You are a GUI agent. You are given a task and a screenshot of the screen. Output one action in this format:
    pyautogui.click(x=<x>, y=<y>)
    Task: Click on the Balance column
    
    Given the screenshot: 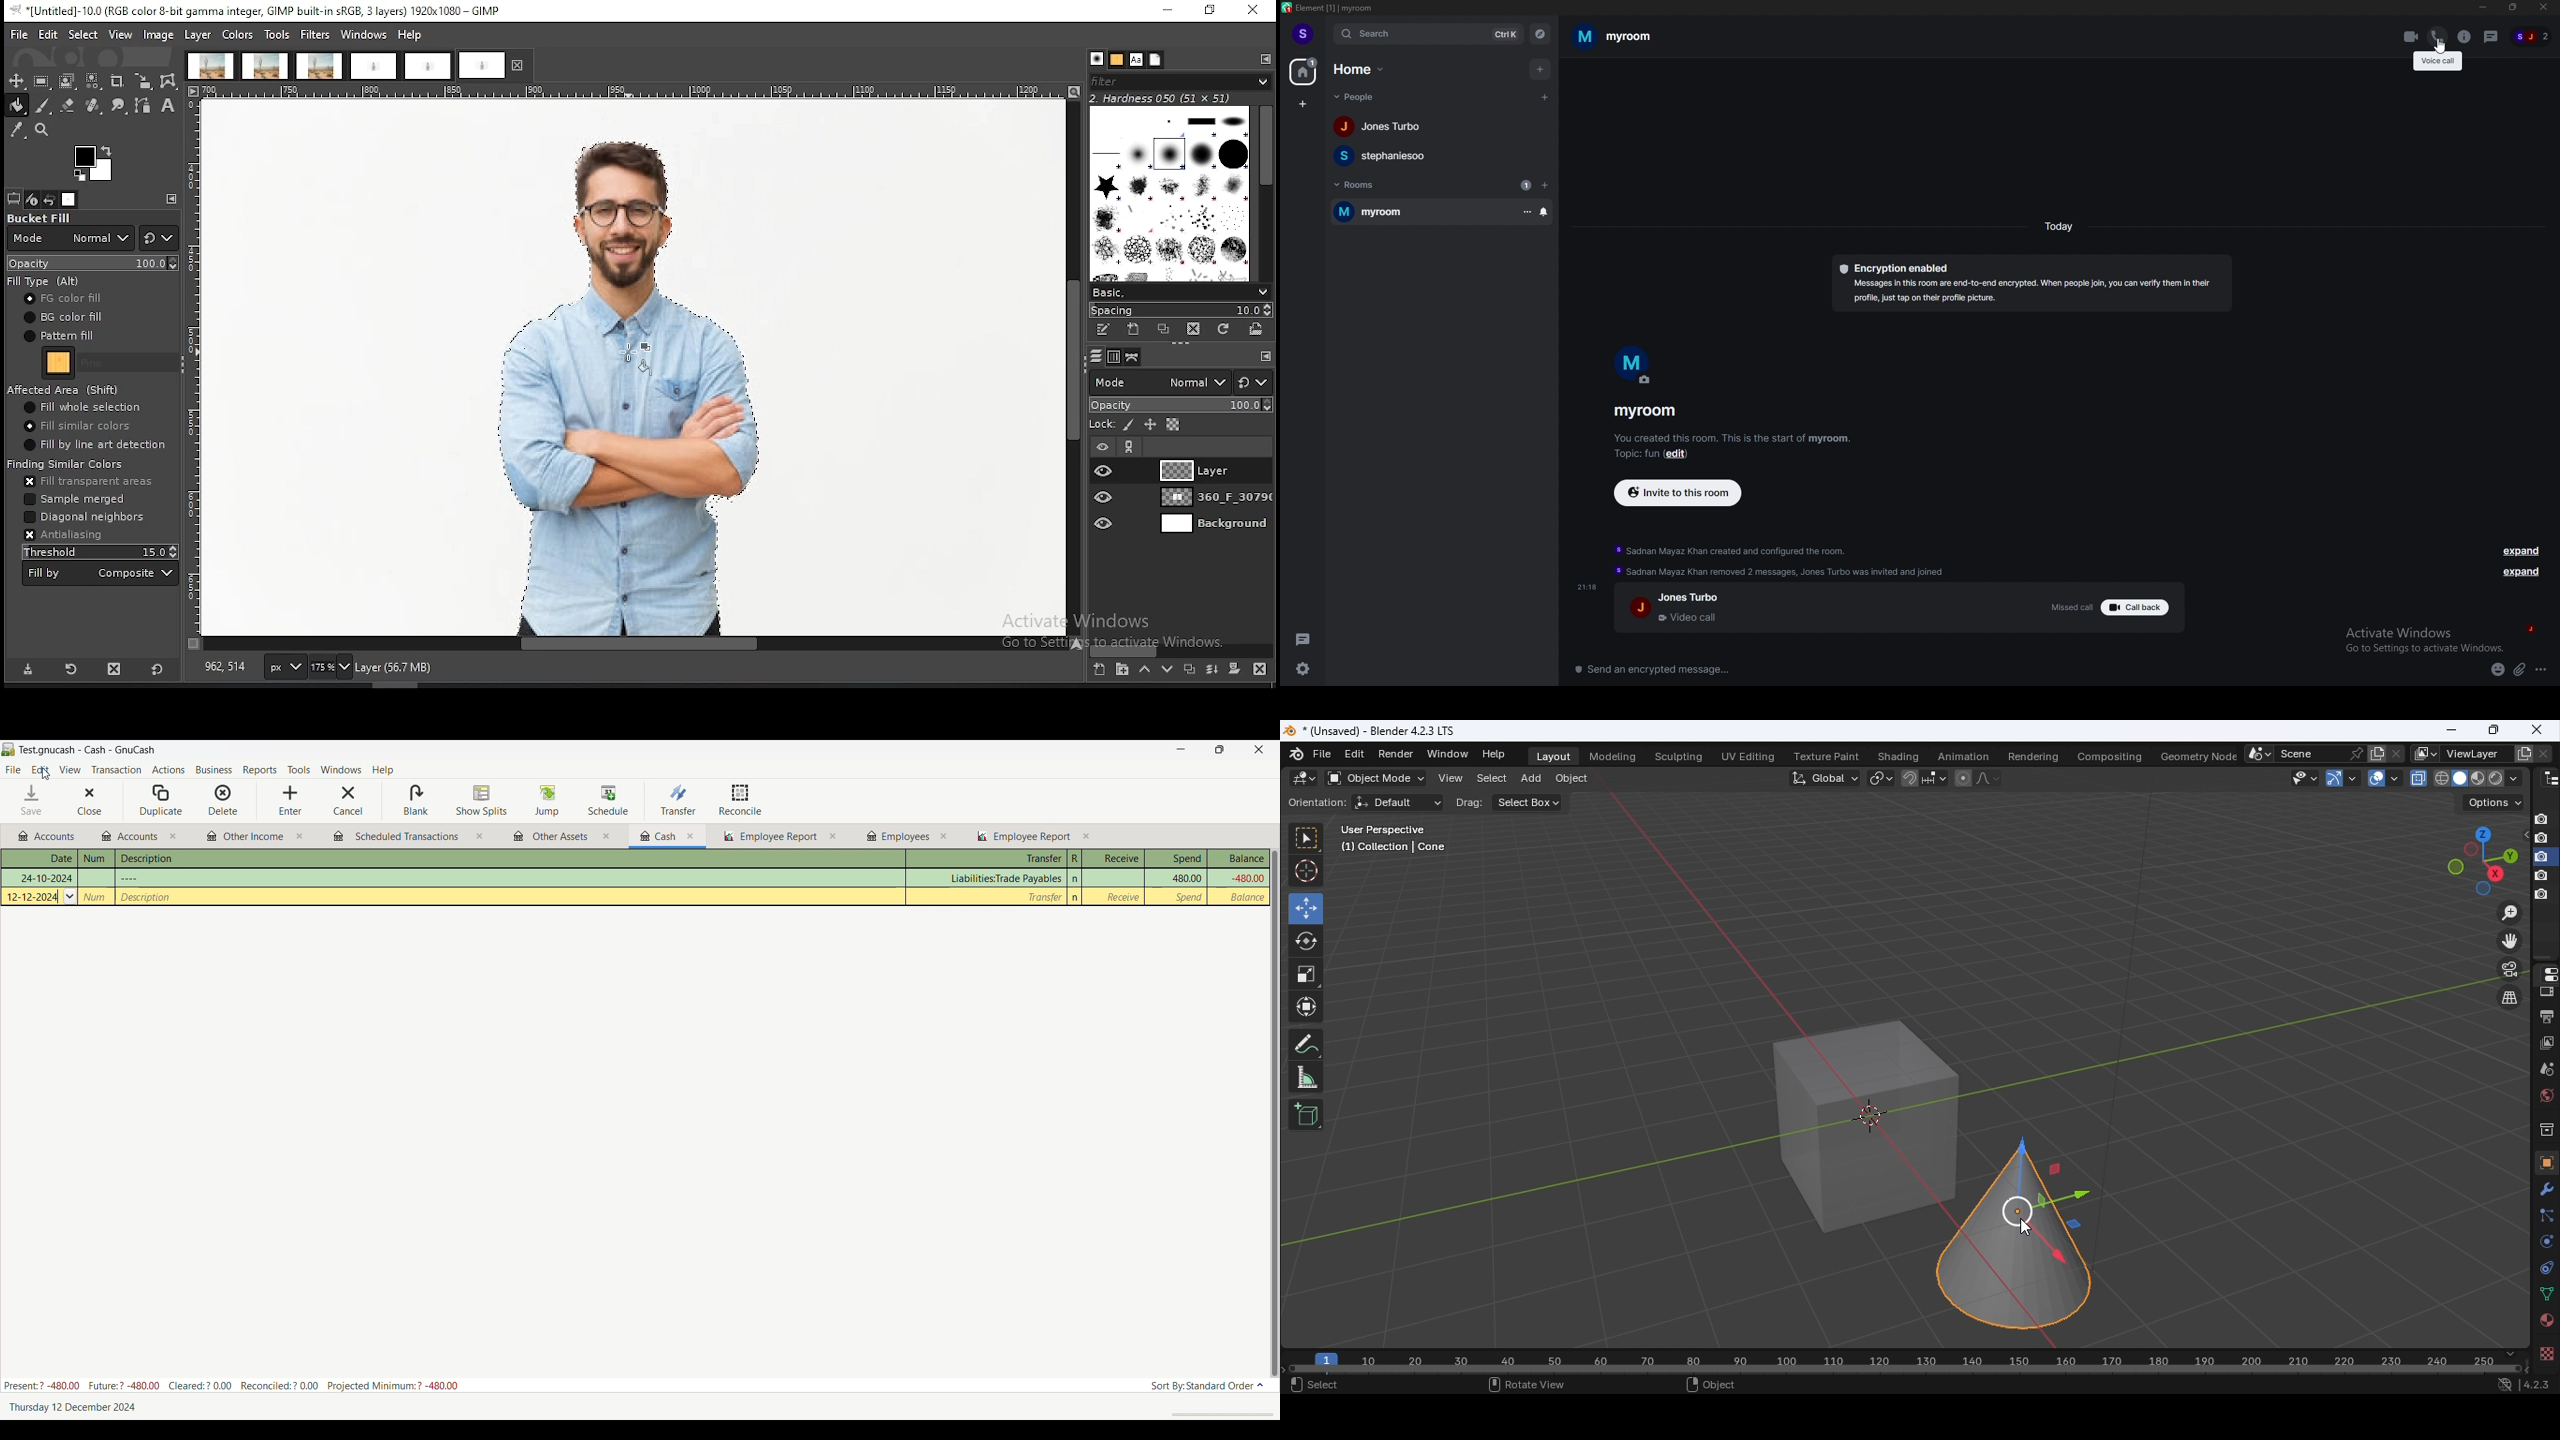 What is the action you would take?
    pyautogui.click(x=1239, y=859)
    